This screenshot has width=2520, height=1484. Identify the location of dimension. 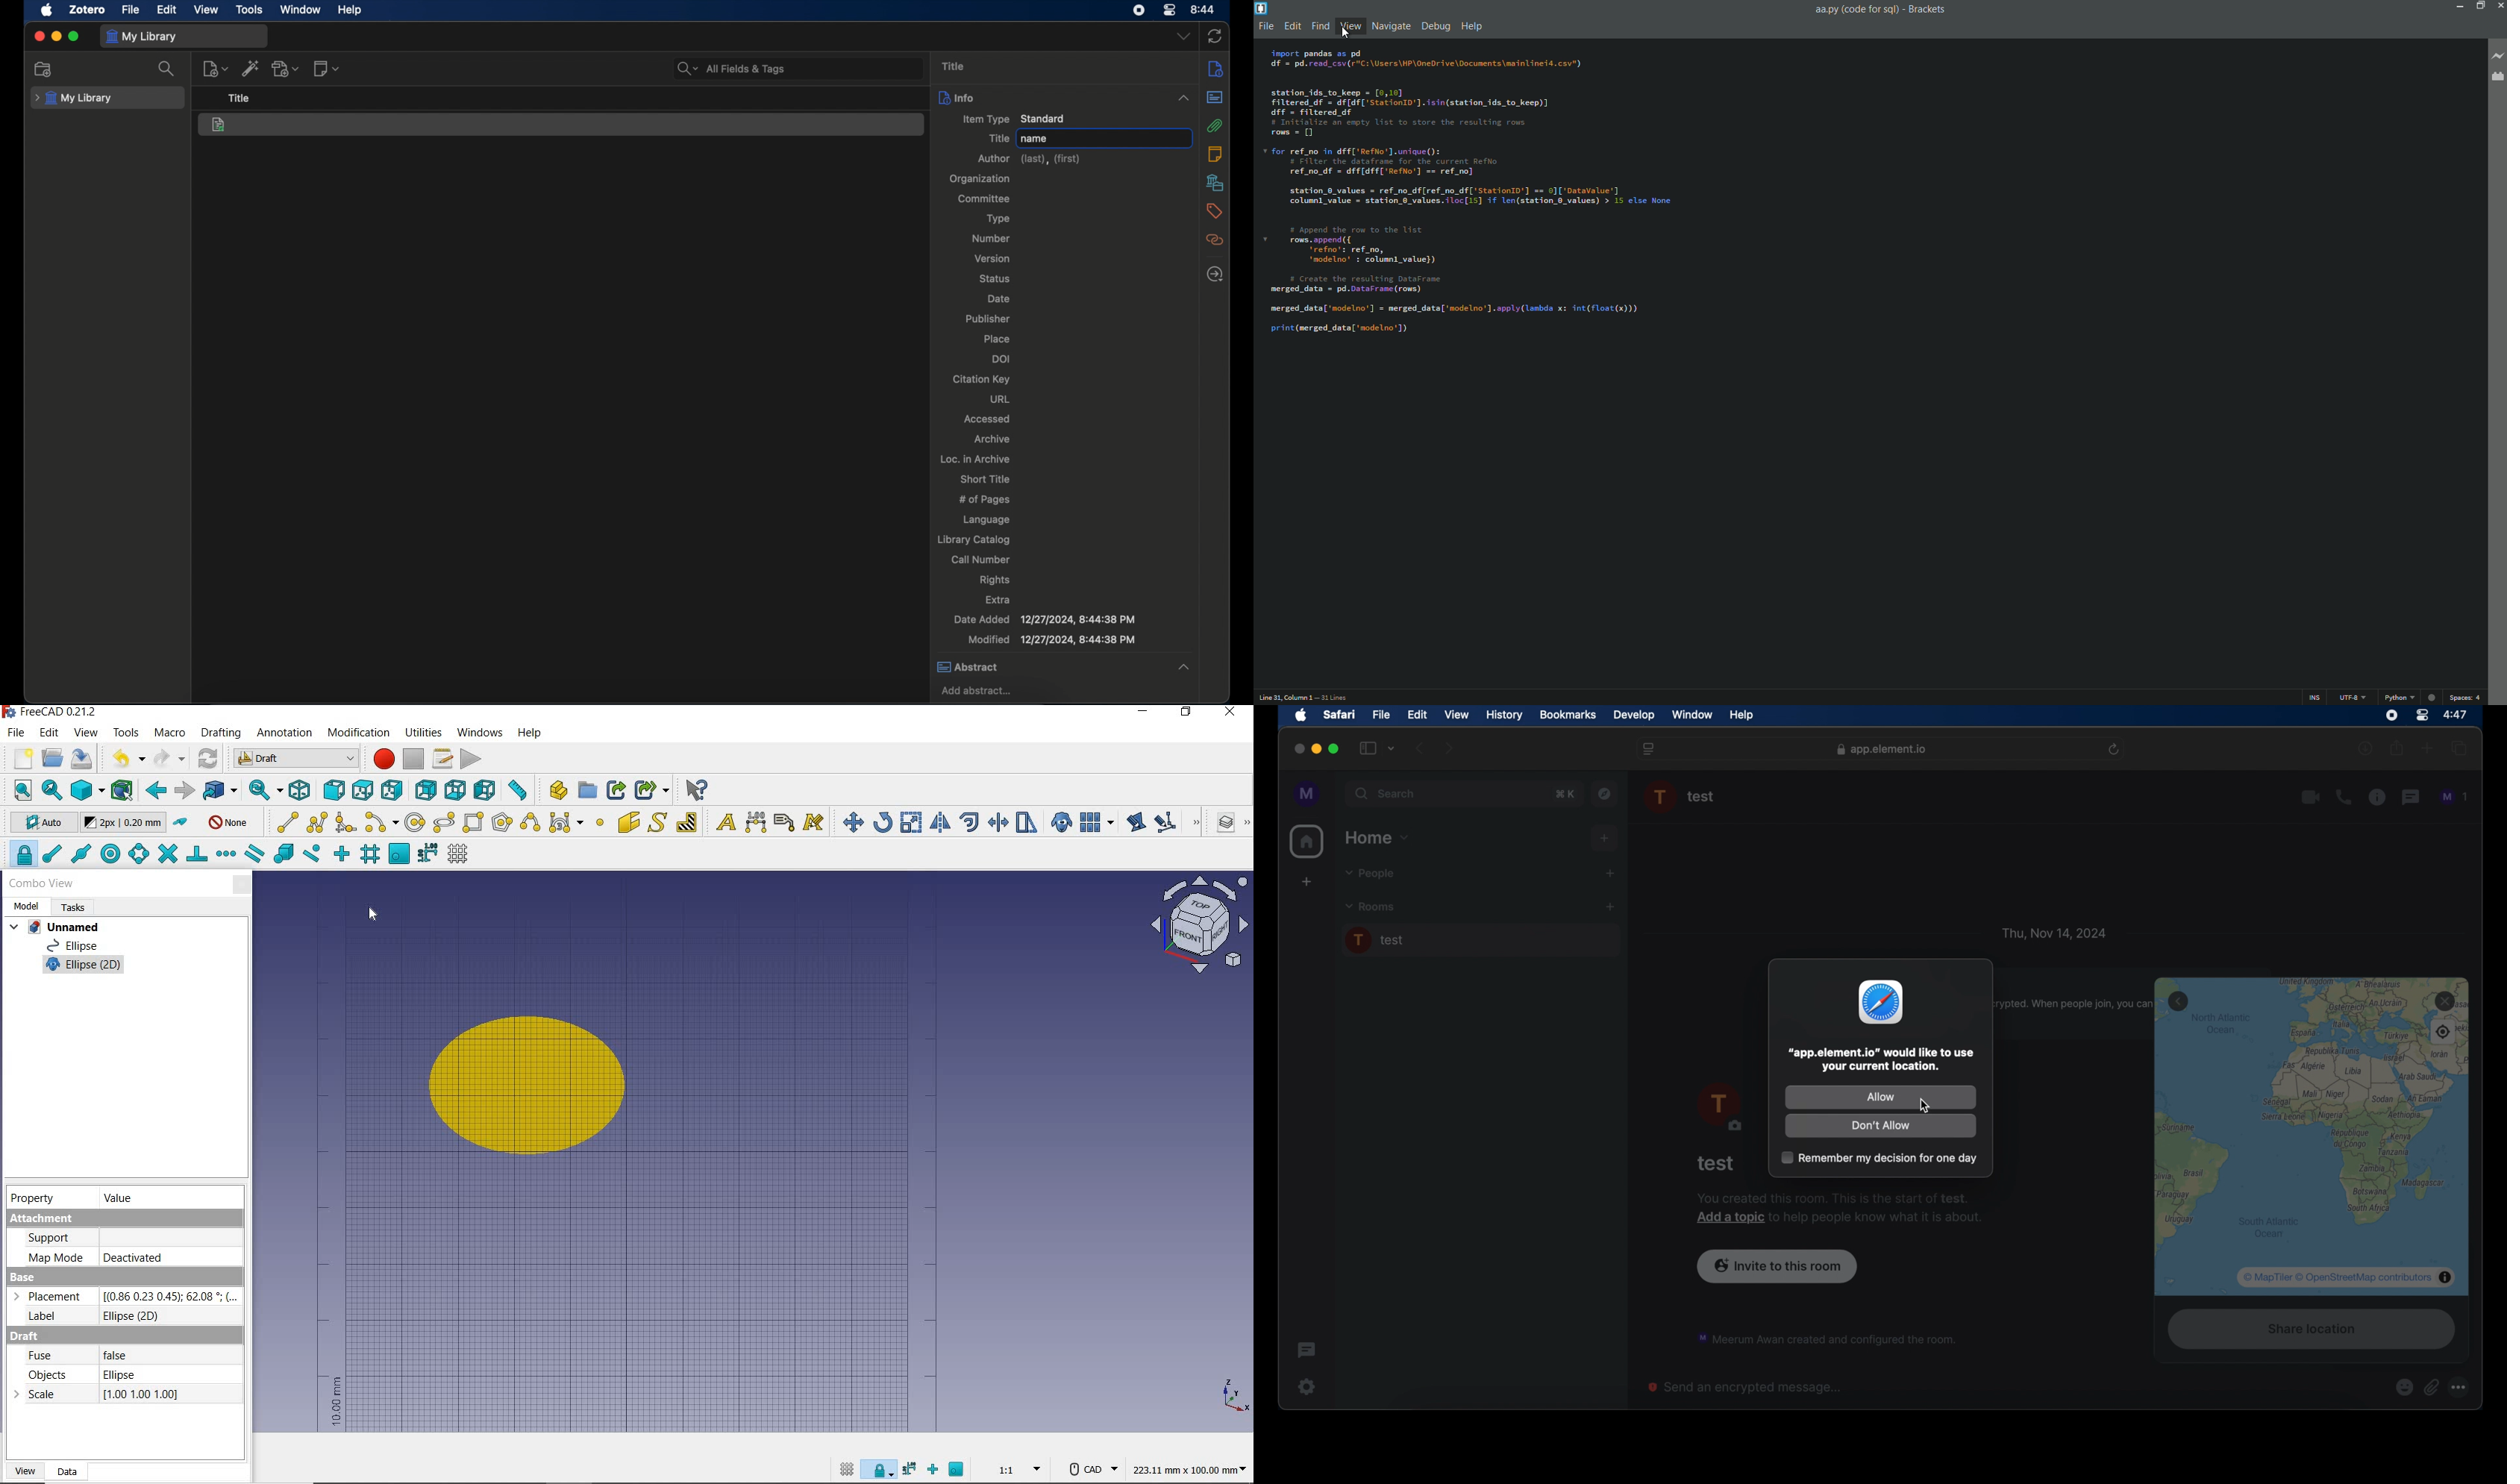
(1189, 1473).